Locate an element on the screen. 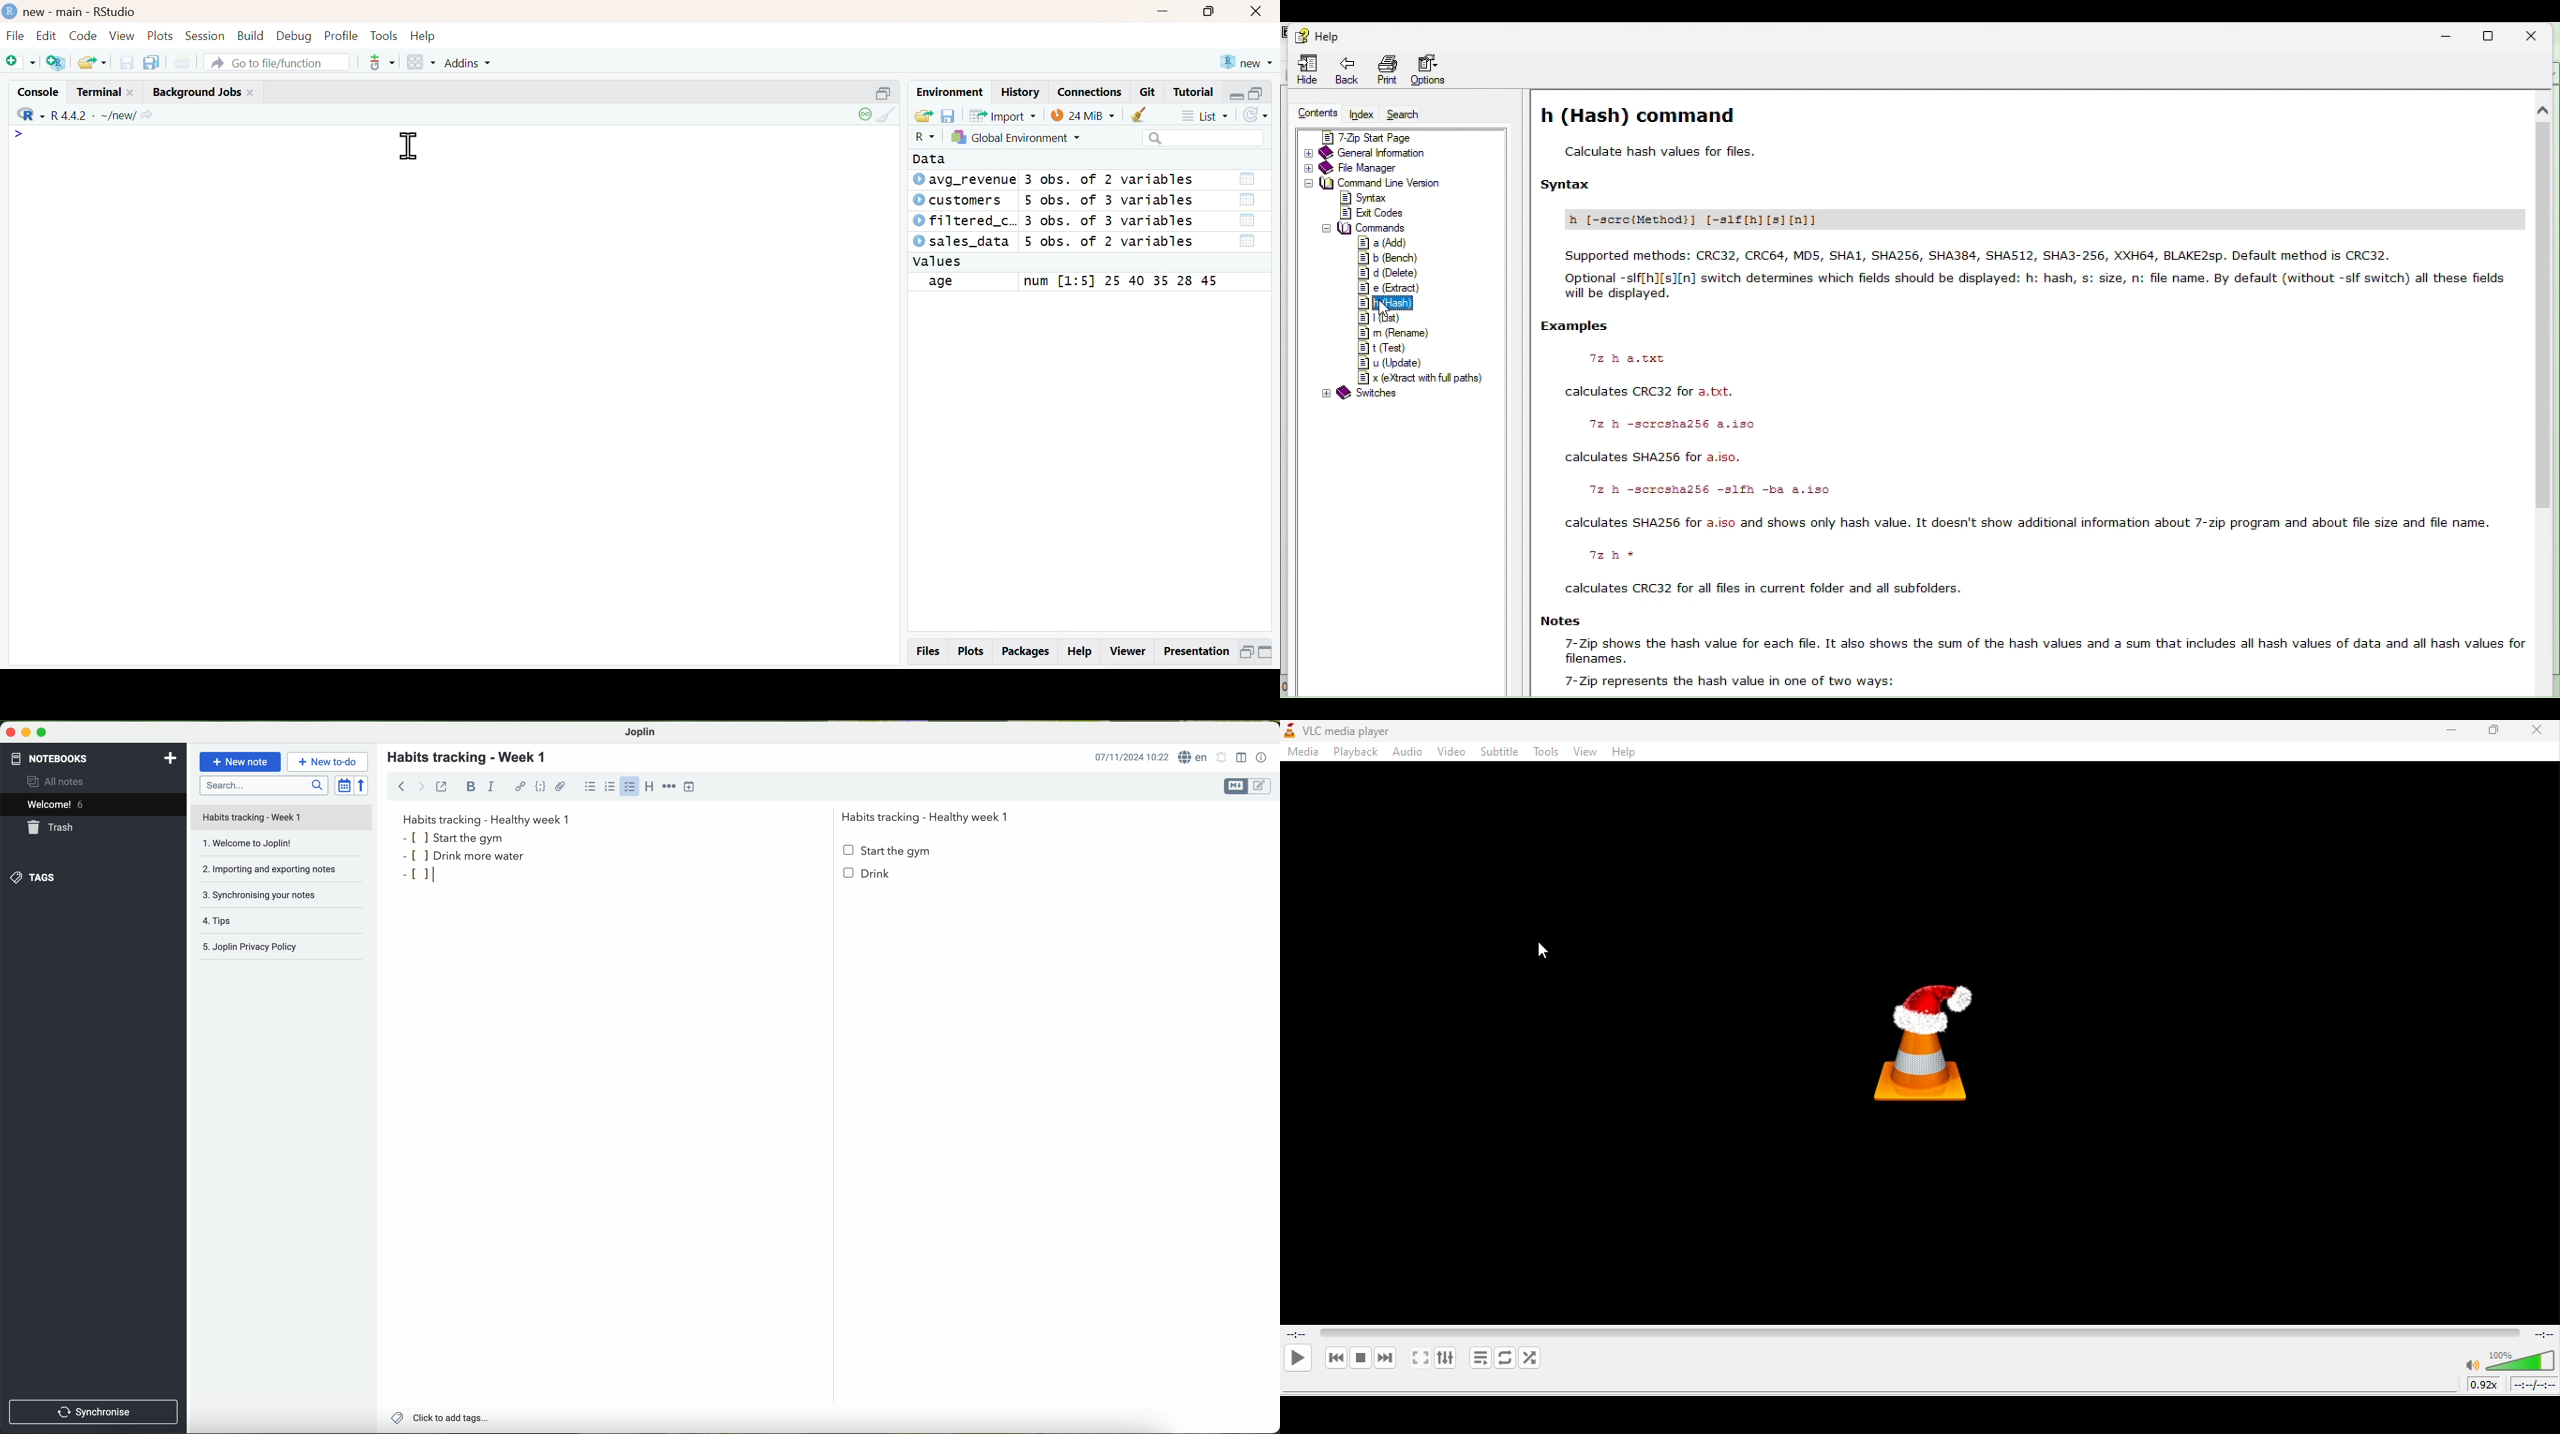  e(extract) is located at coordinates (1386, 289).